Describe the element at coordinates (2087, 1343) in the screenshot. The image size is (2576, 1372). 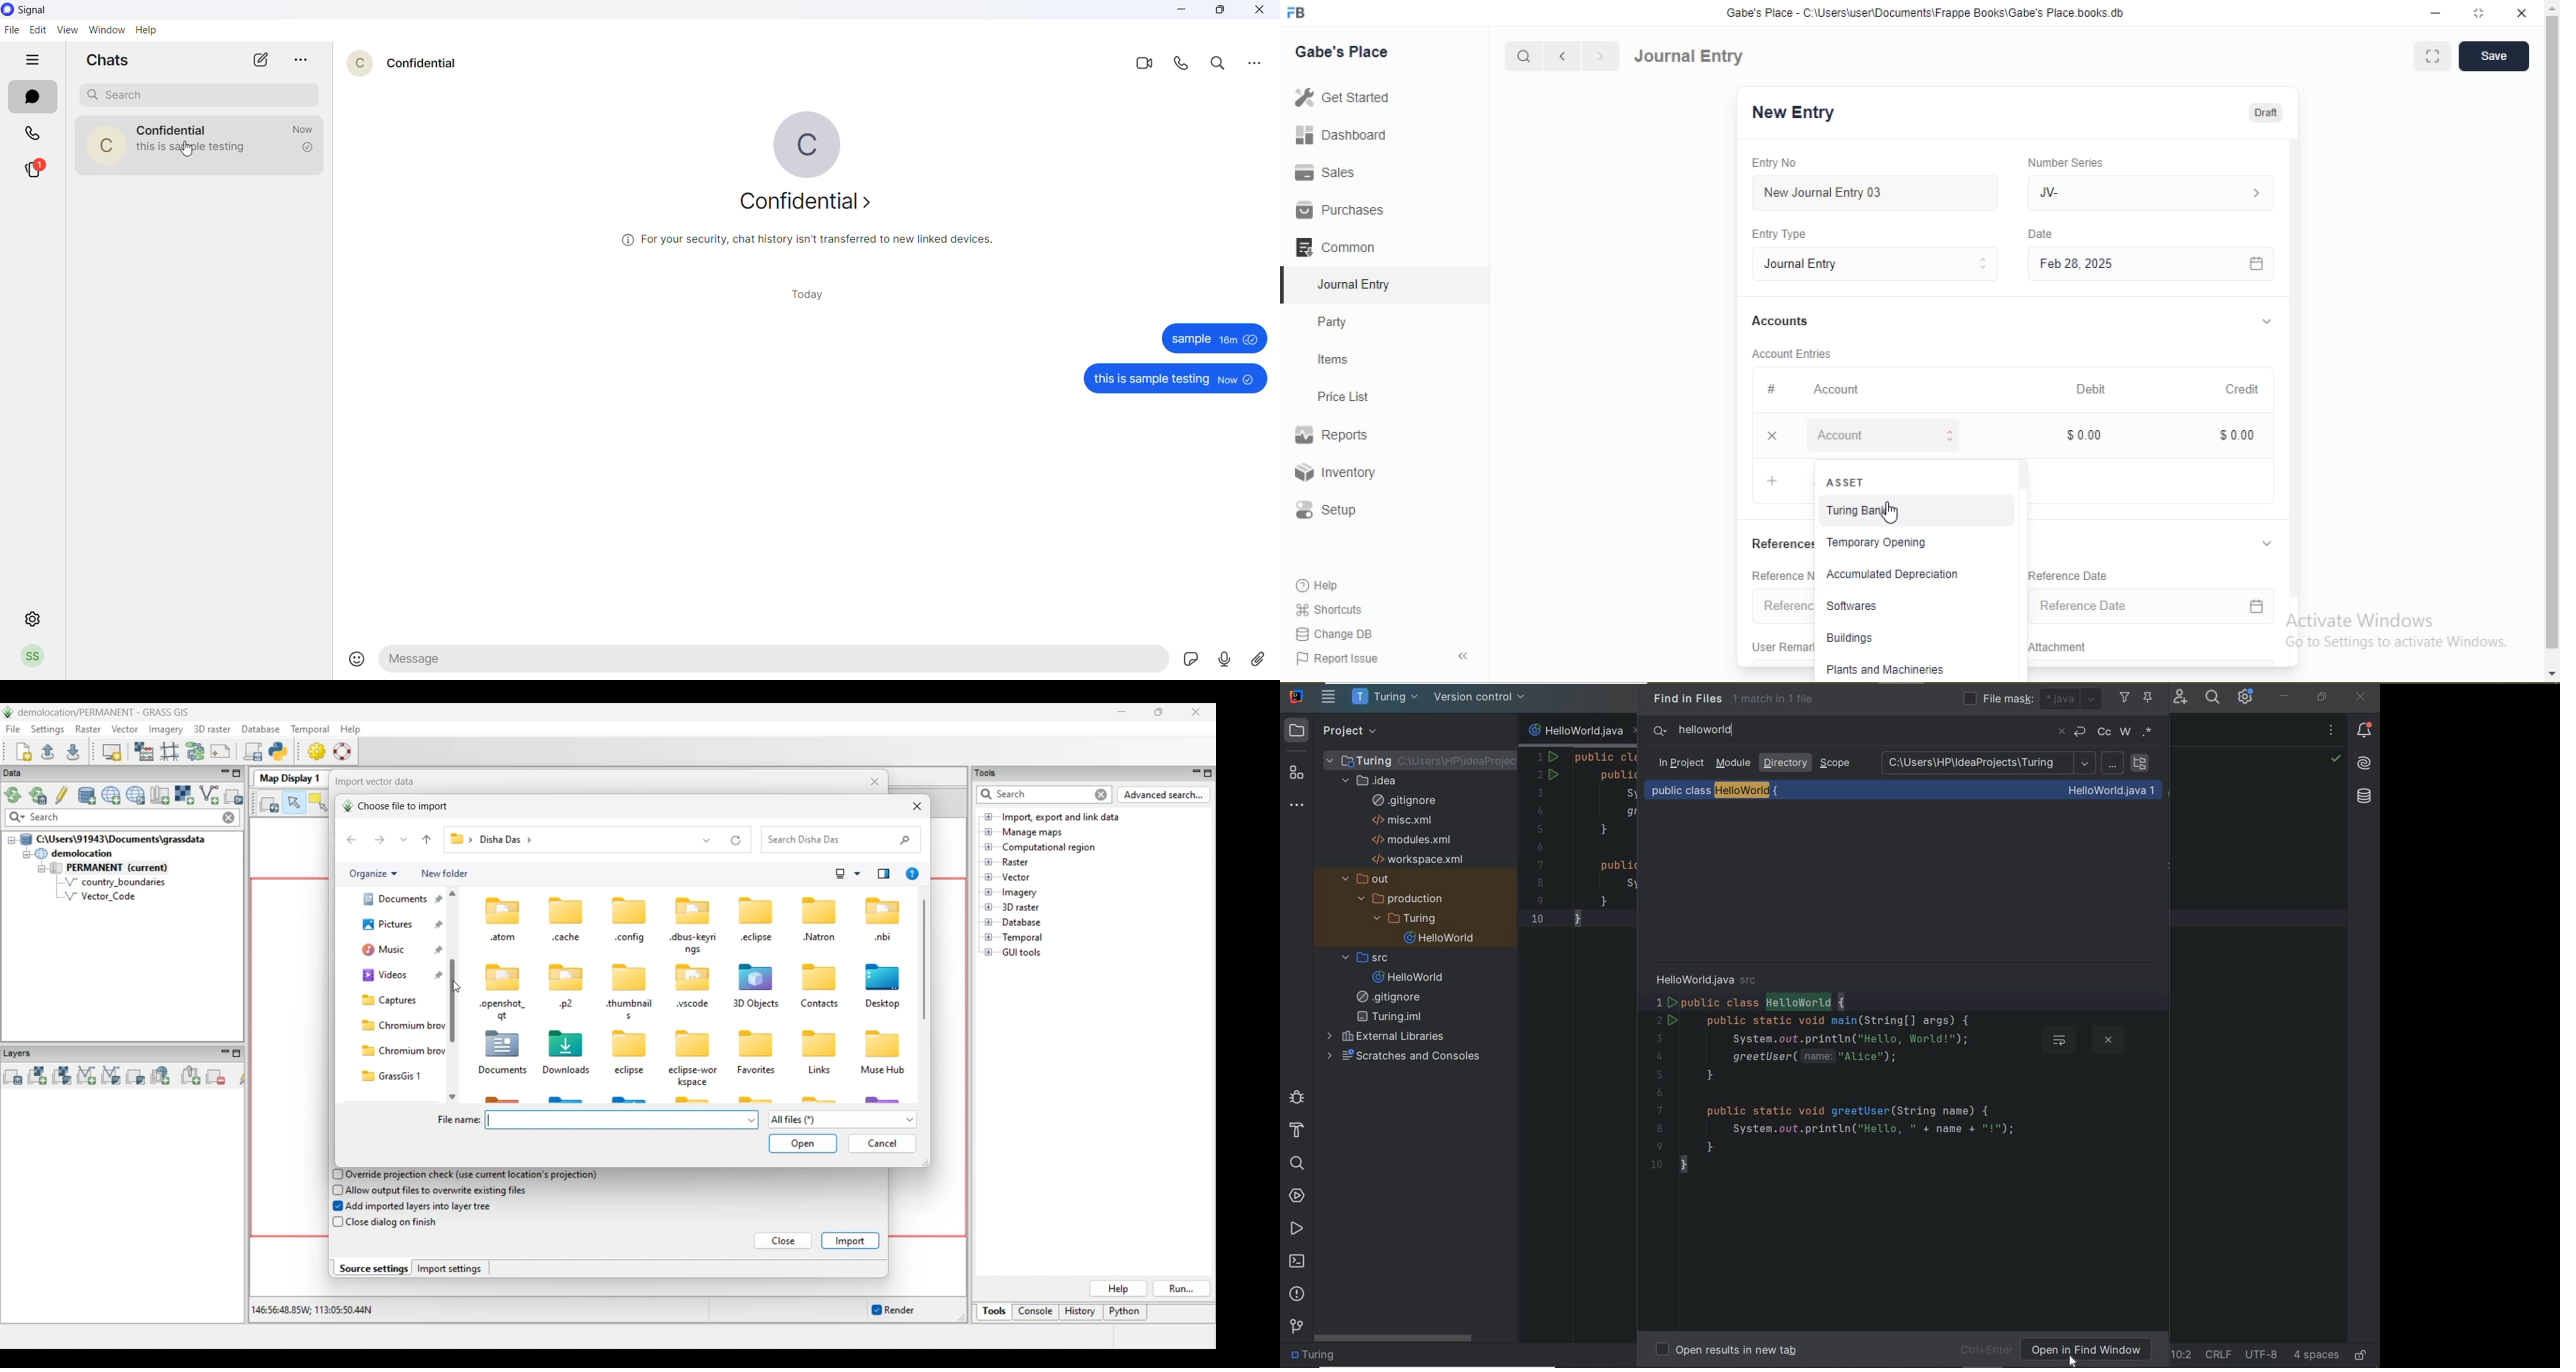
I see `open in Find Window` at that location.